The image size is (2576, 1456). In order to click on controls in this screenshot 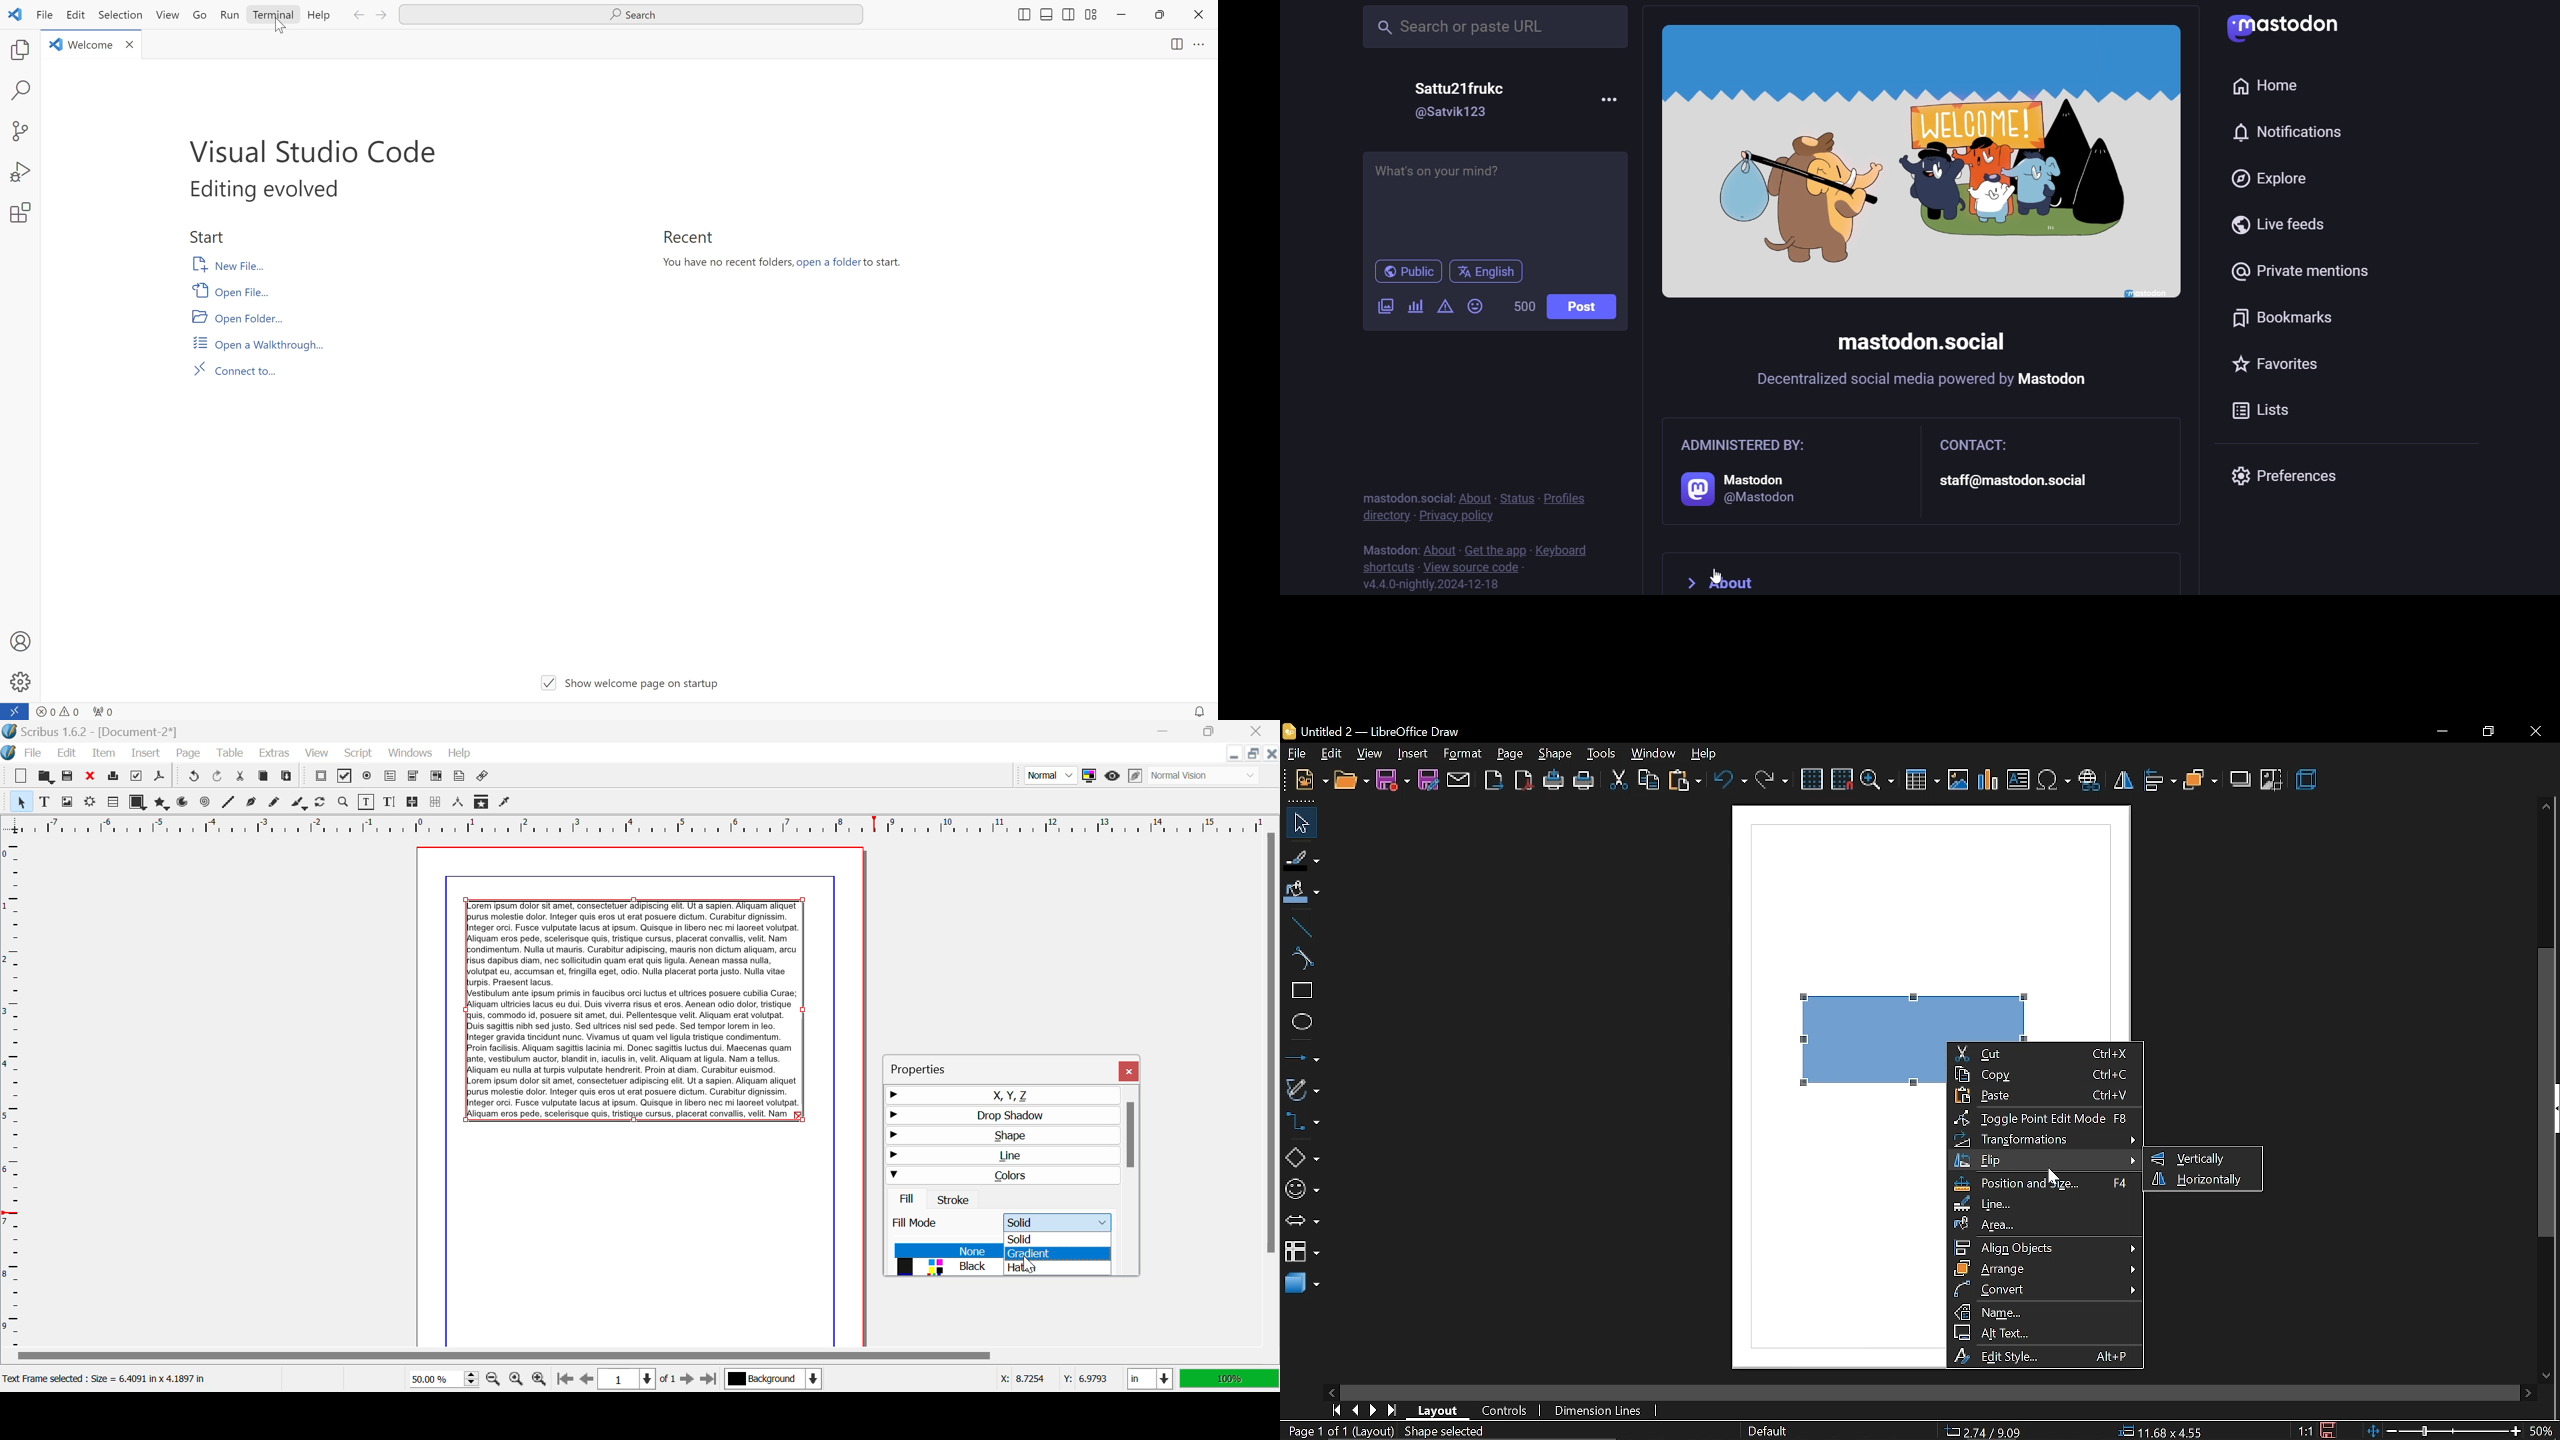, I will do `click(1509, 1411)`.